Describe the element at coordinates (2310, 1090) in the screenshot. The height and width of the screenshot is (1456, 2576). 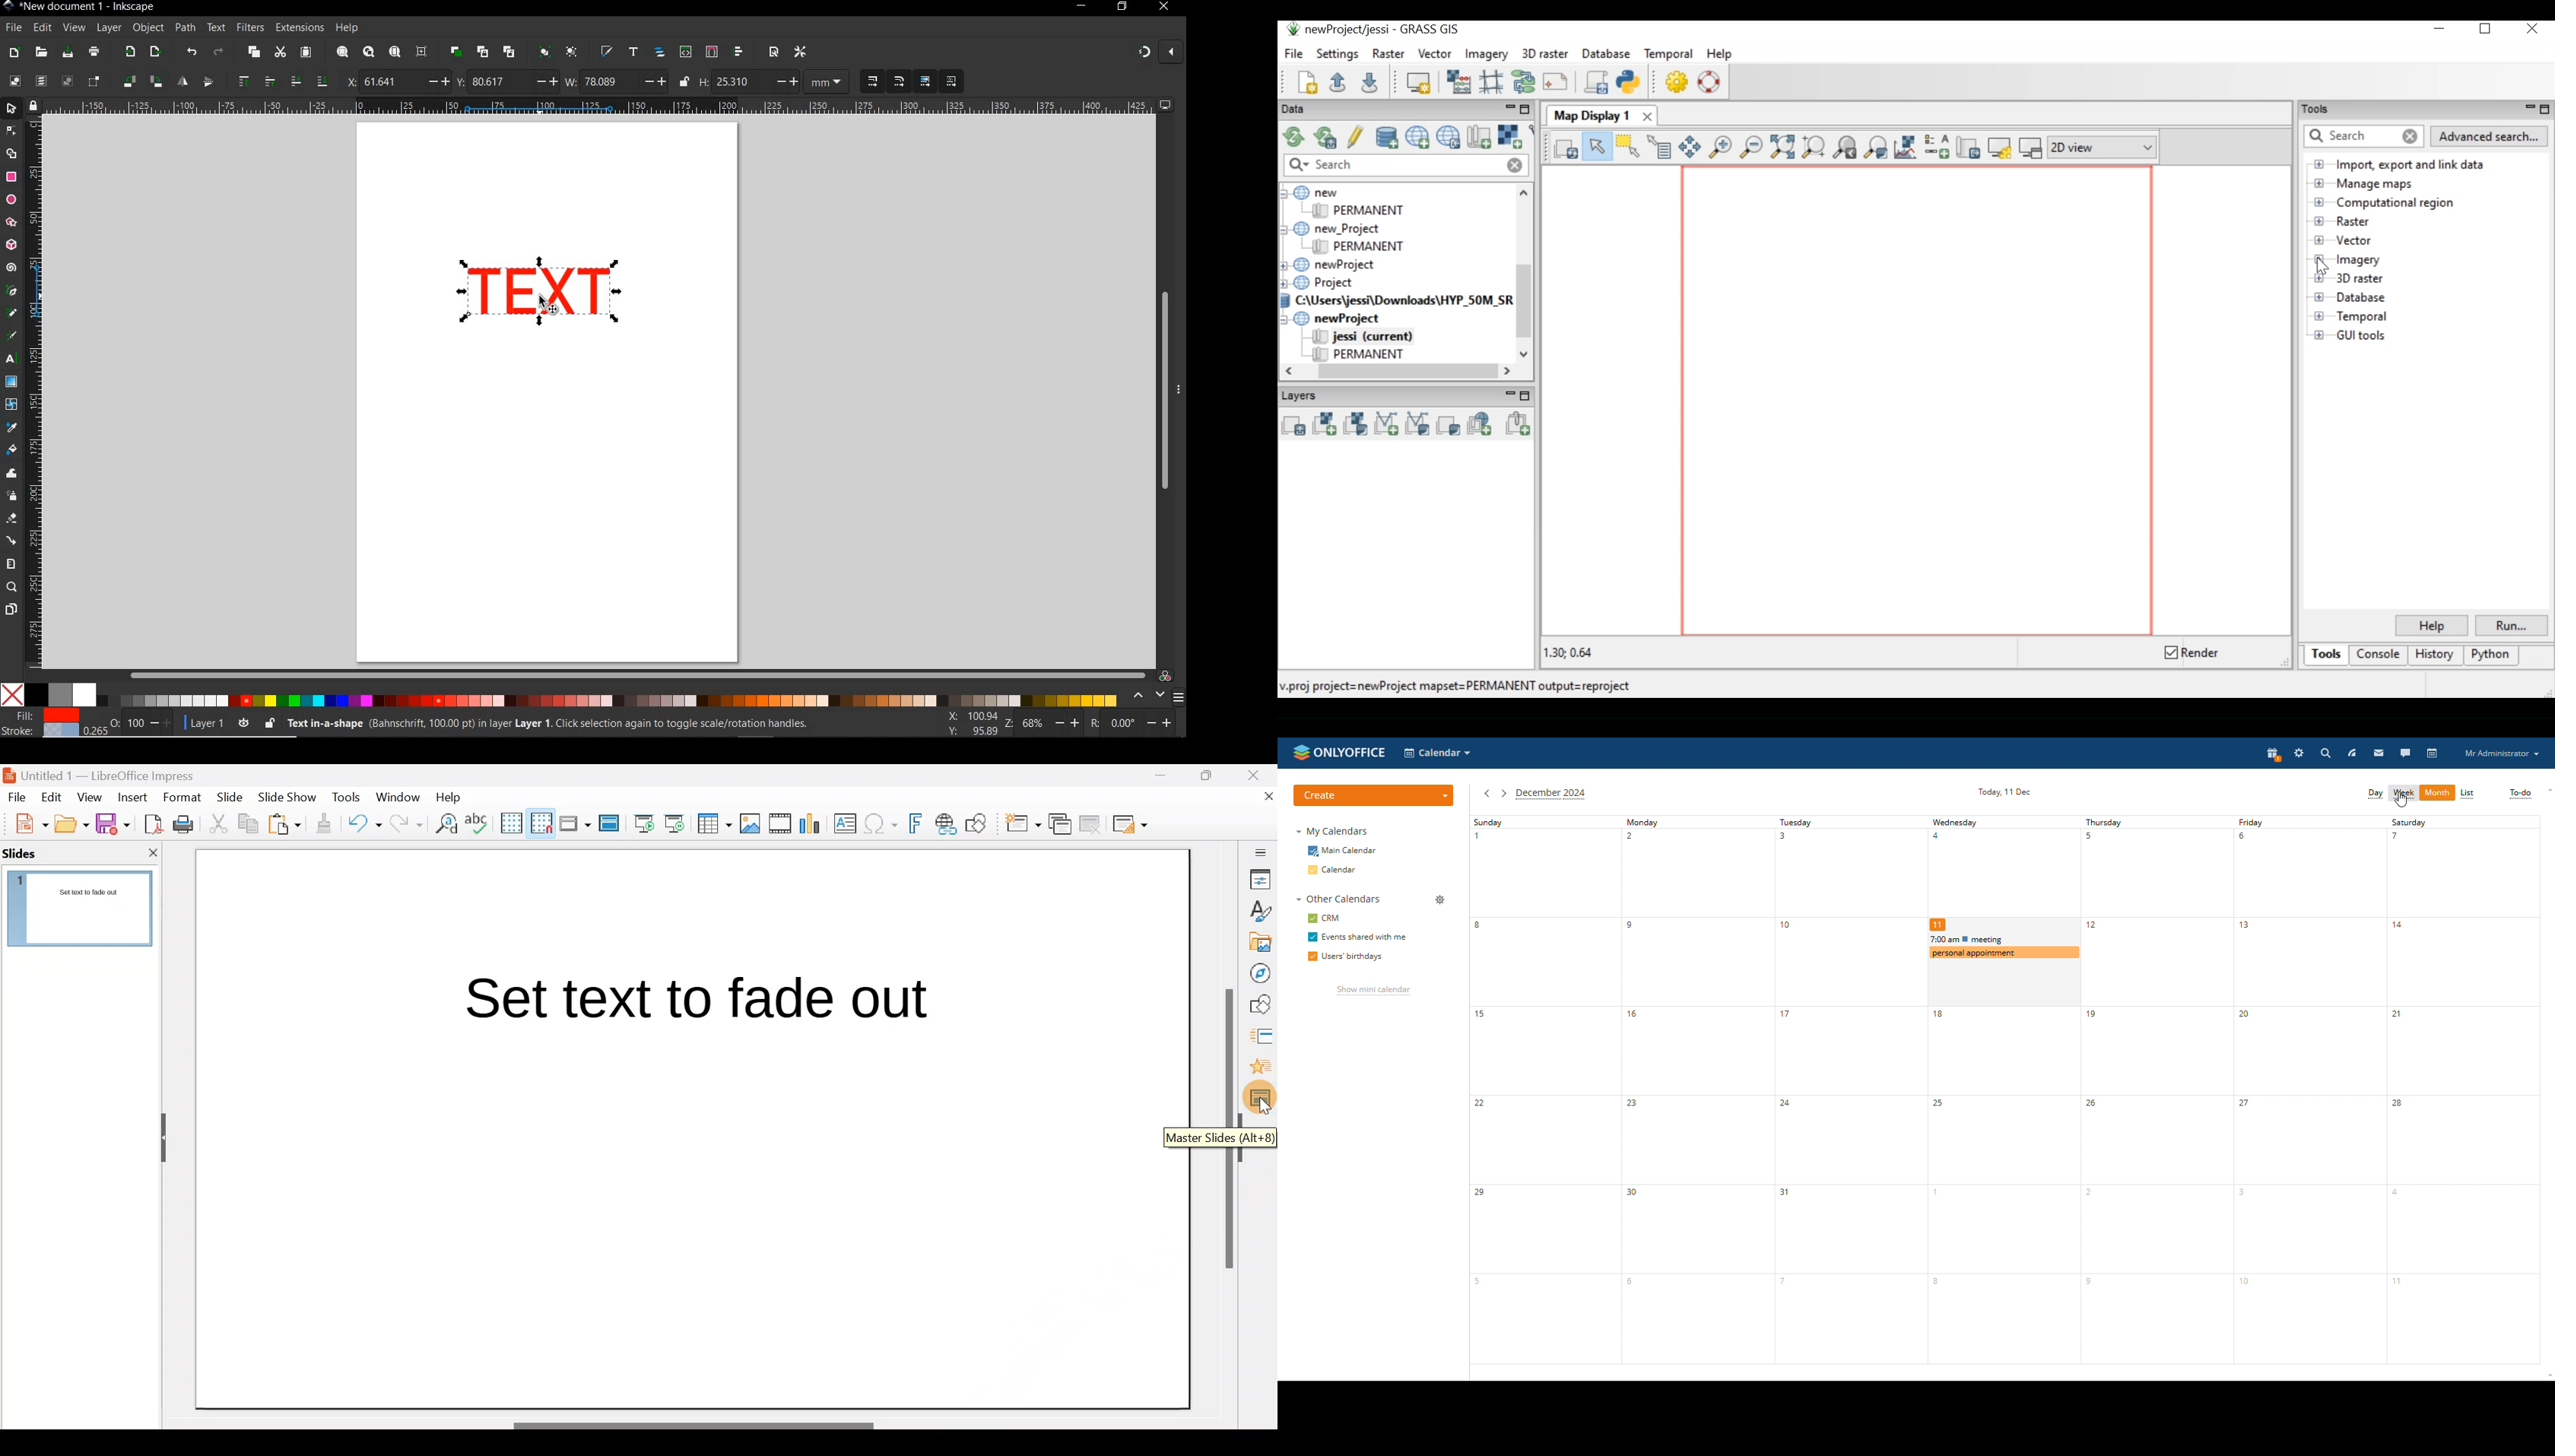
I see `friday` at that location.